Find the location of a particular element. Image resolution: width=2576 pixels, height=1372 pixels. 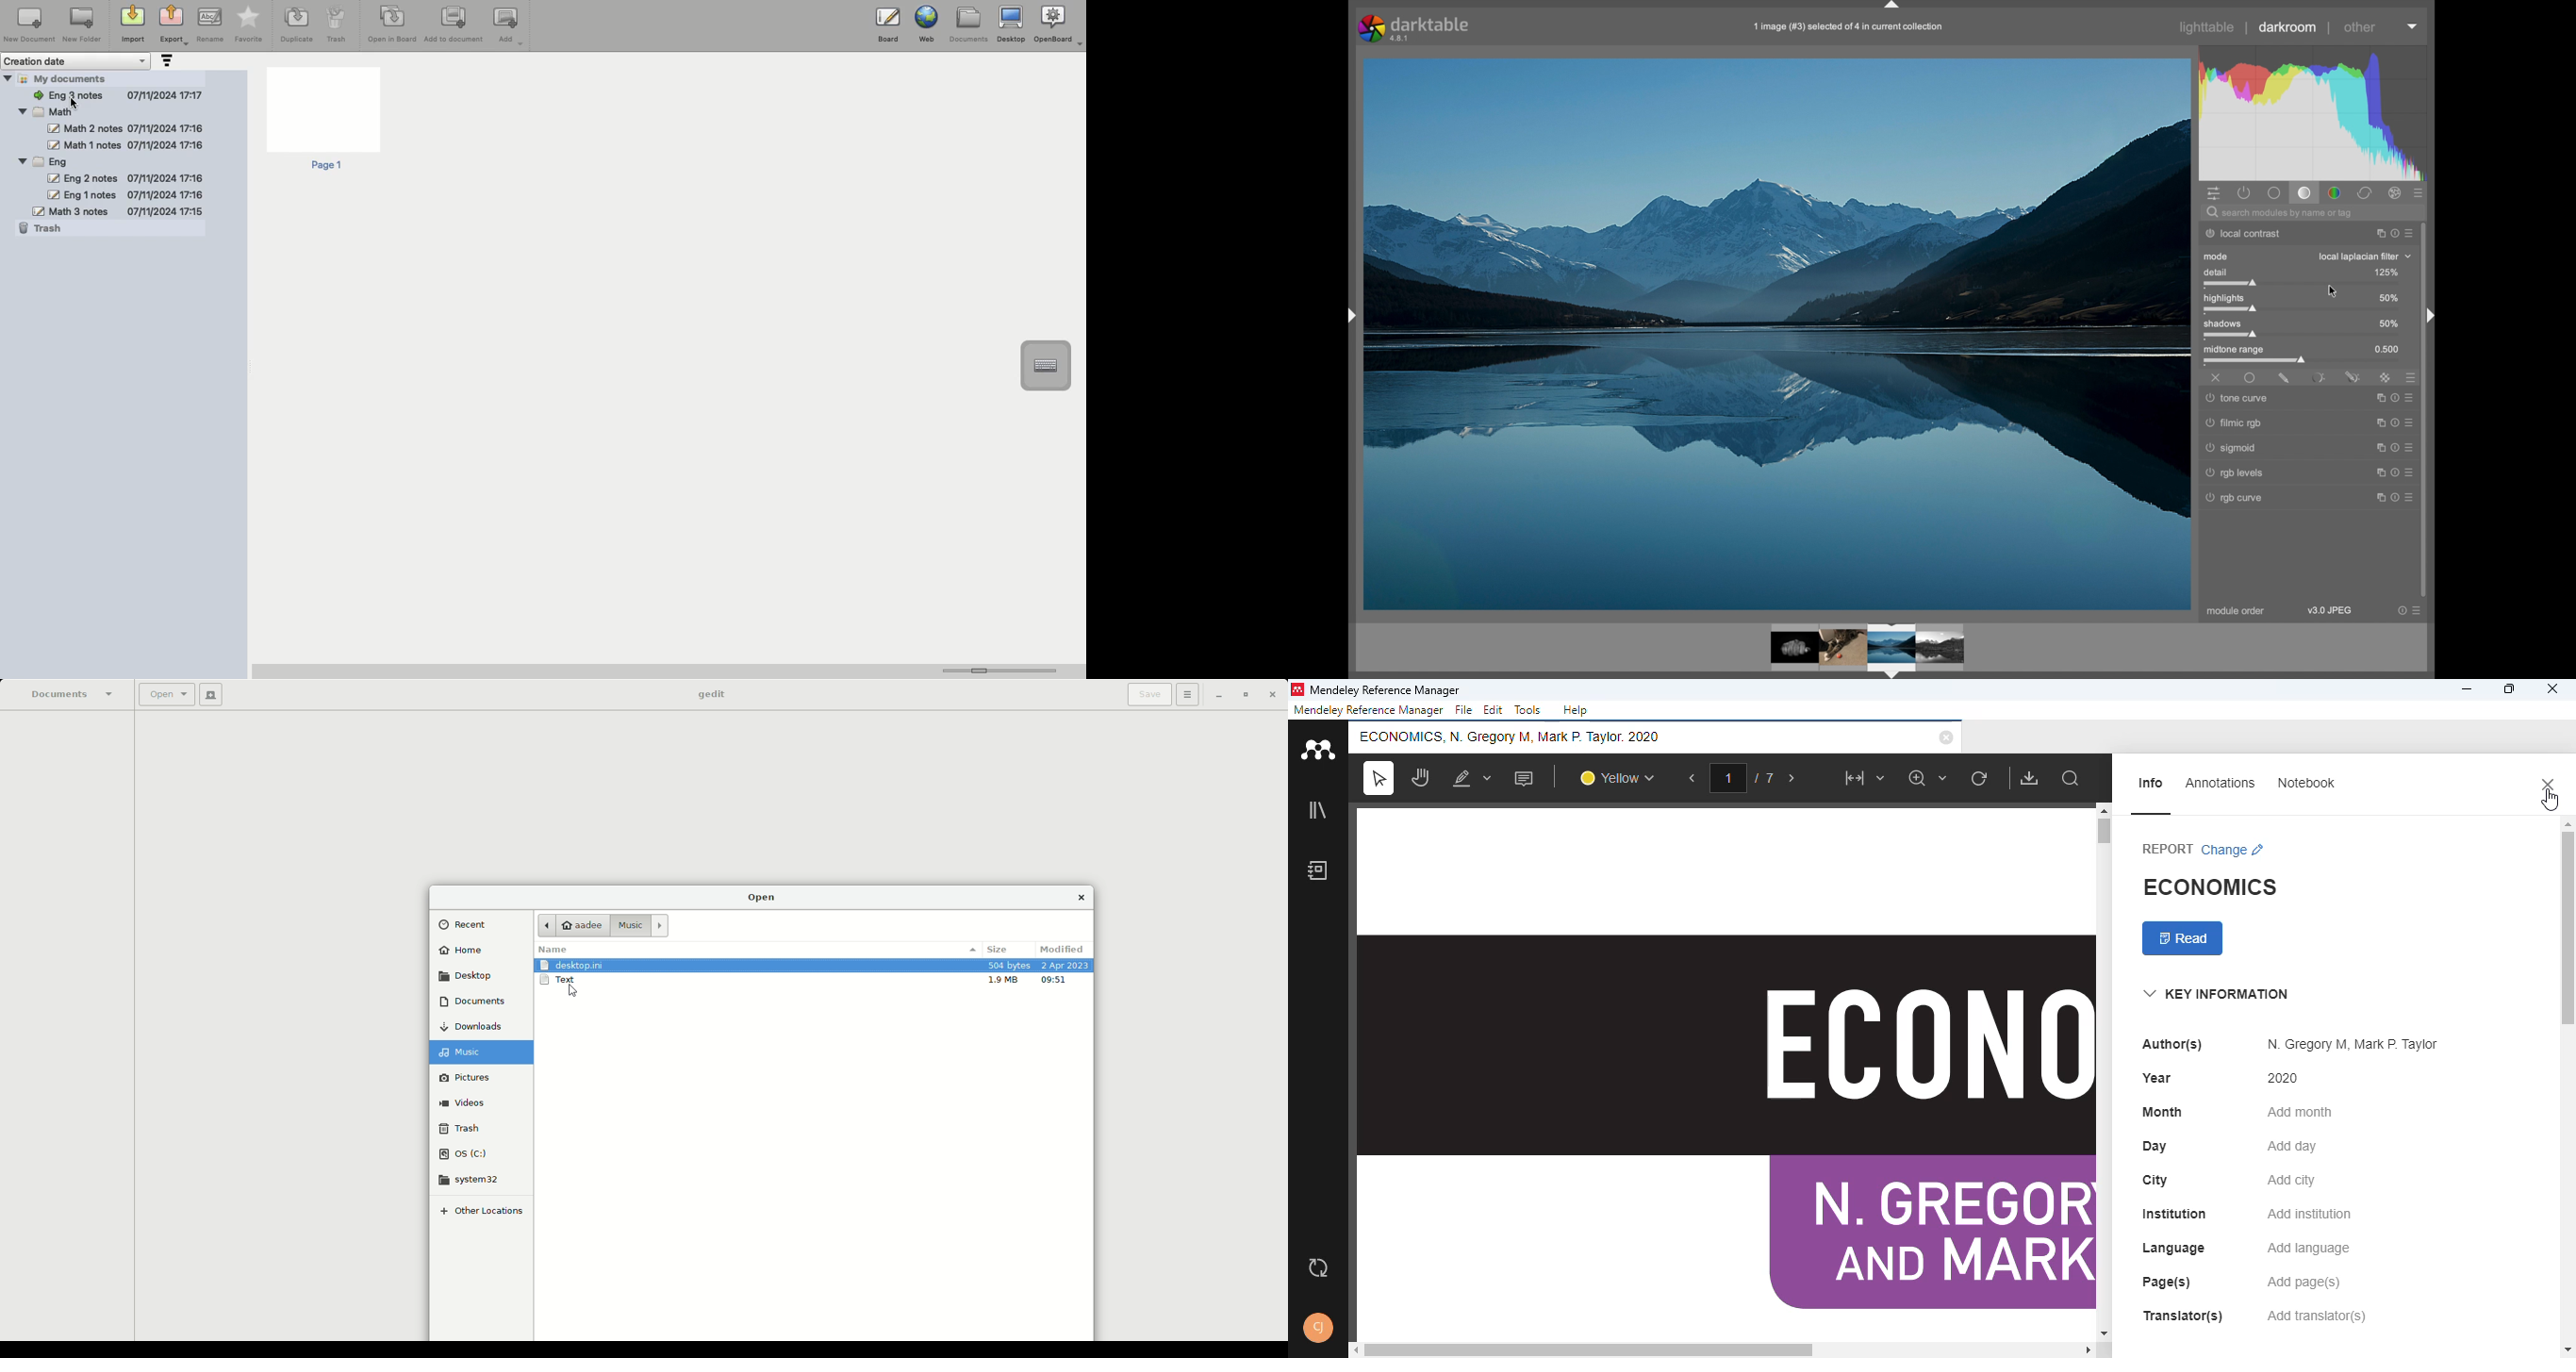

help is located at coordinates (1576, 710).